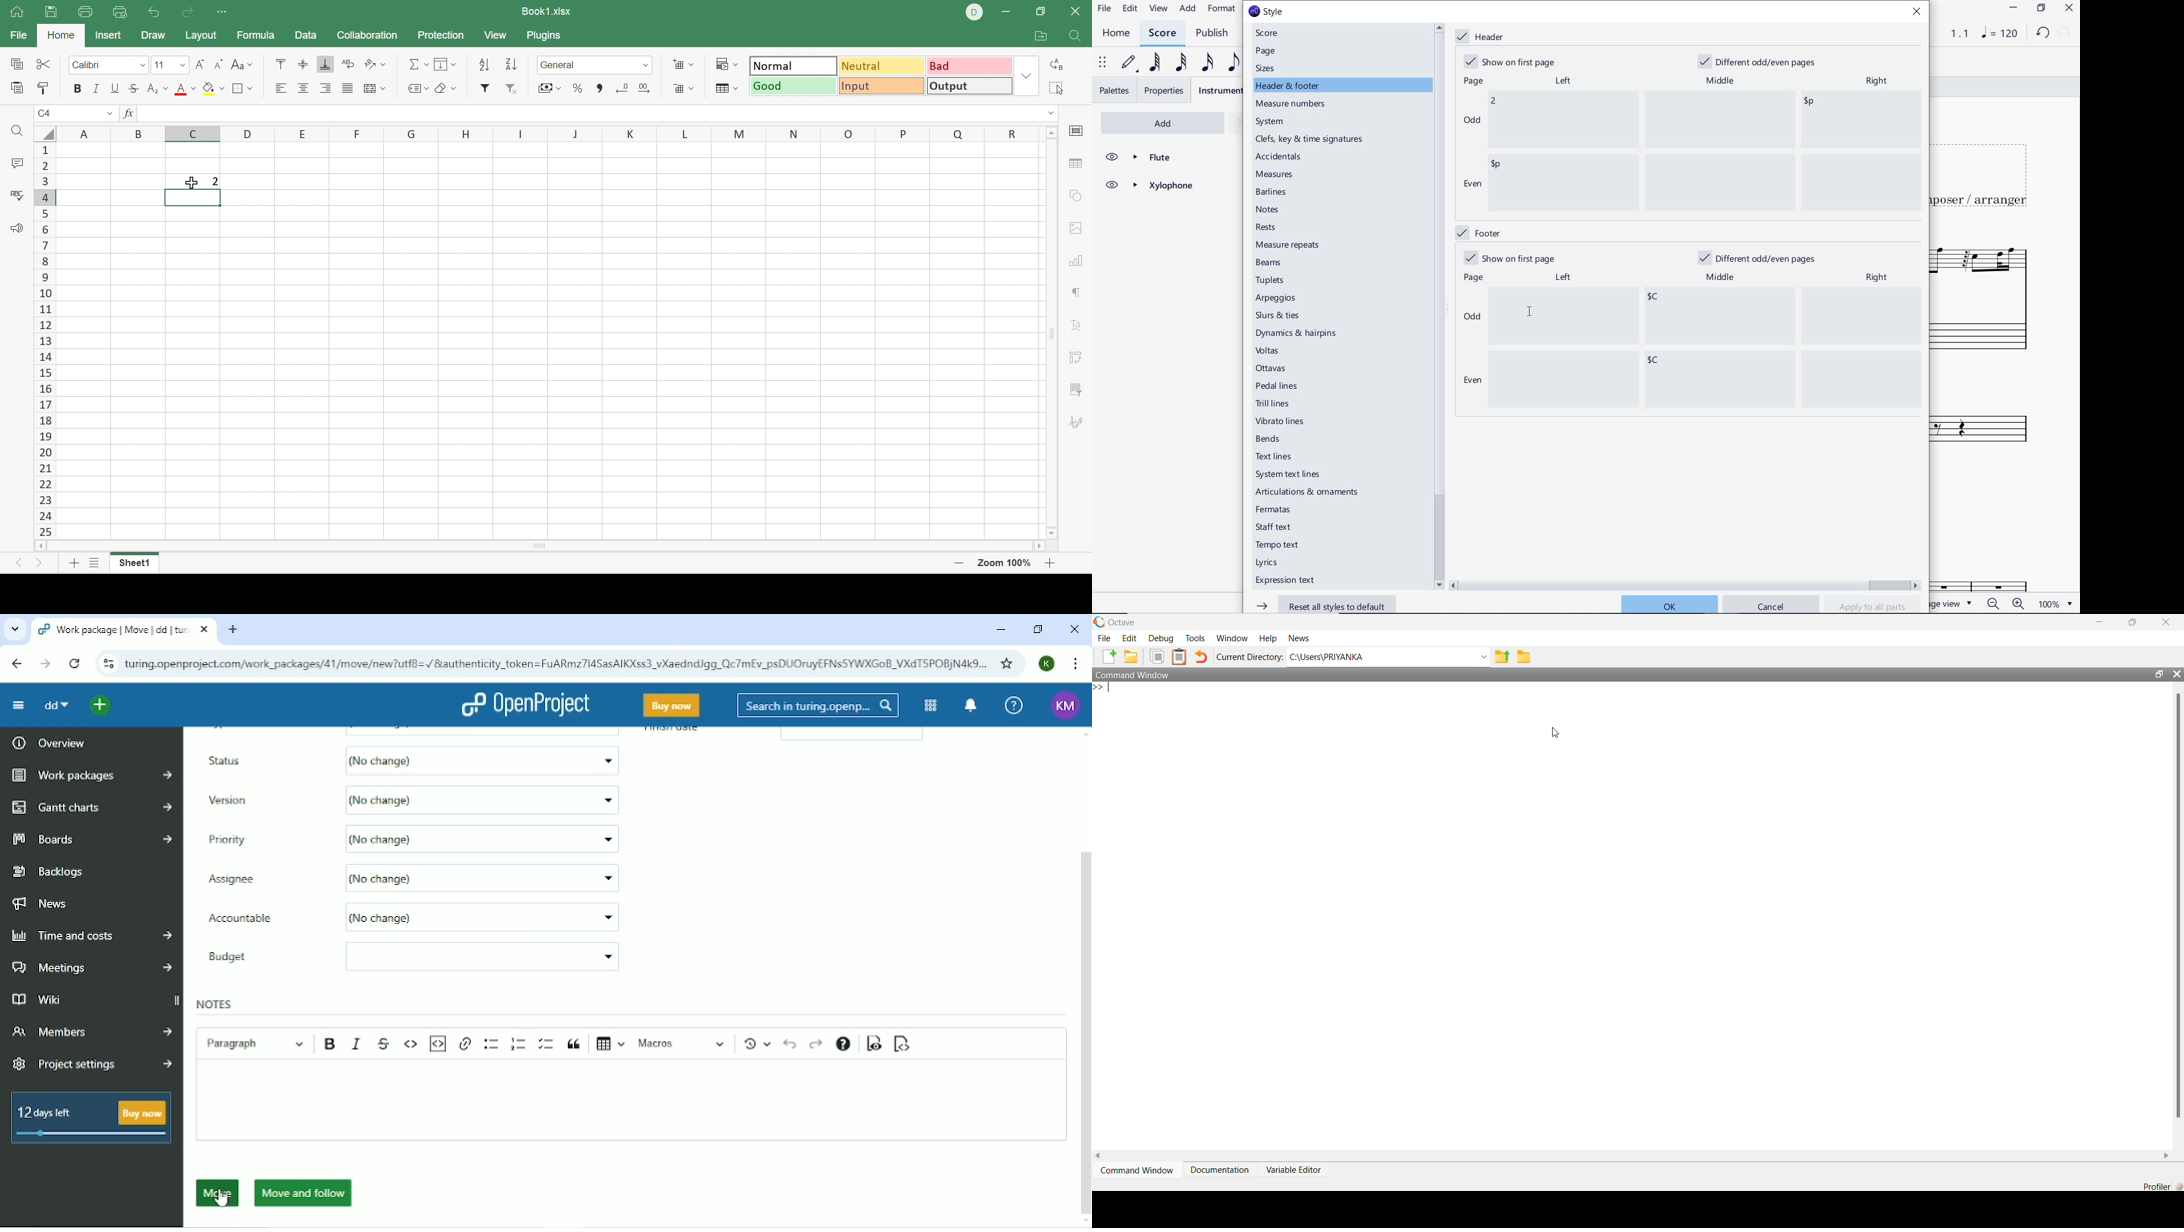 This screenshot has width=2184, height=1232. Describe the element at coordinates (1270, 439) in the screenshot. I see `bends` at that location.